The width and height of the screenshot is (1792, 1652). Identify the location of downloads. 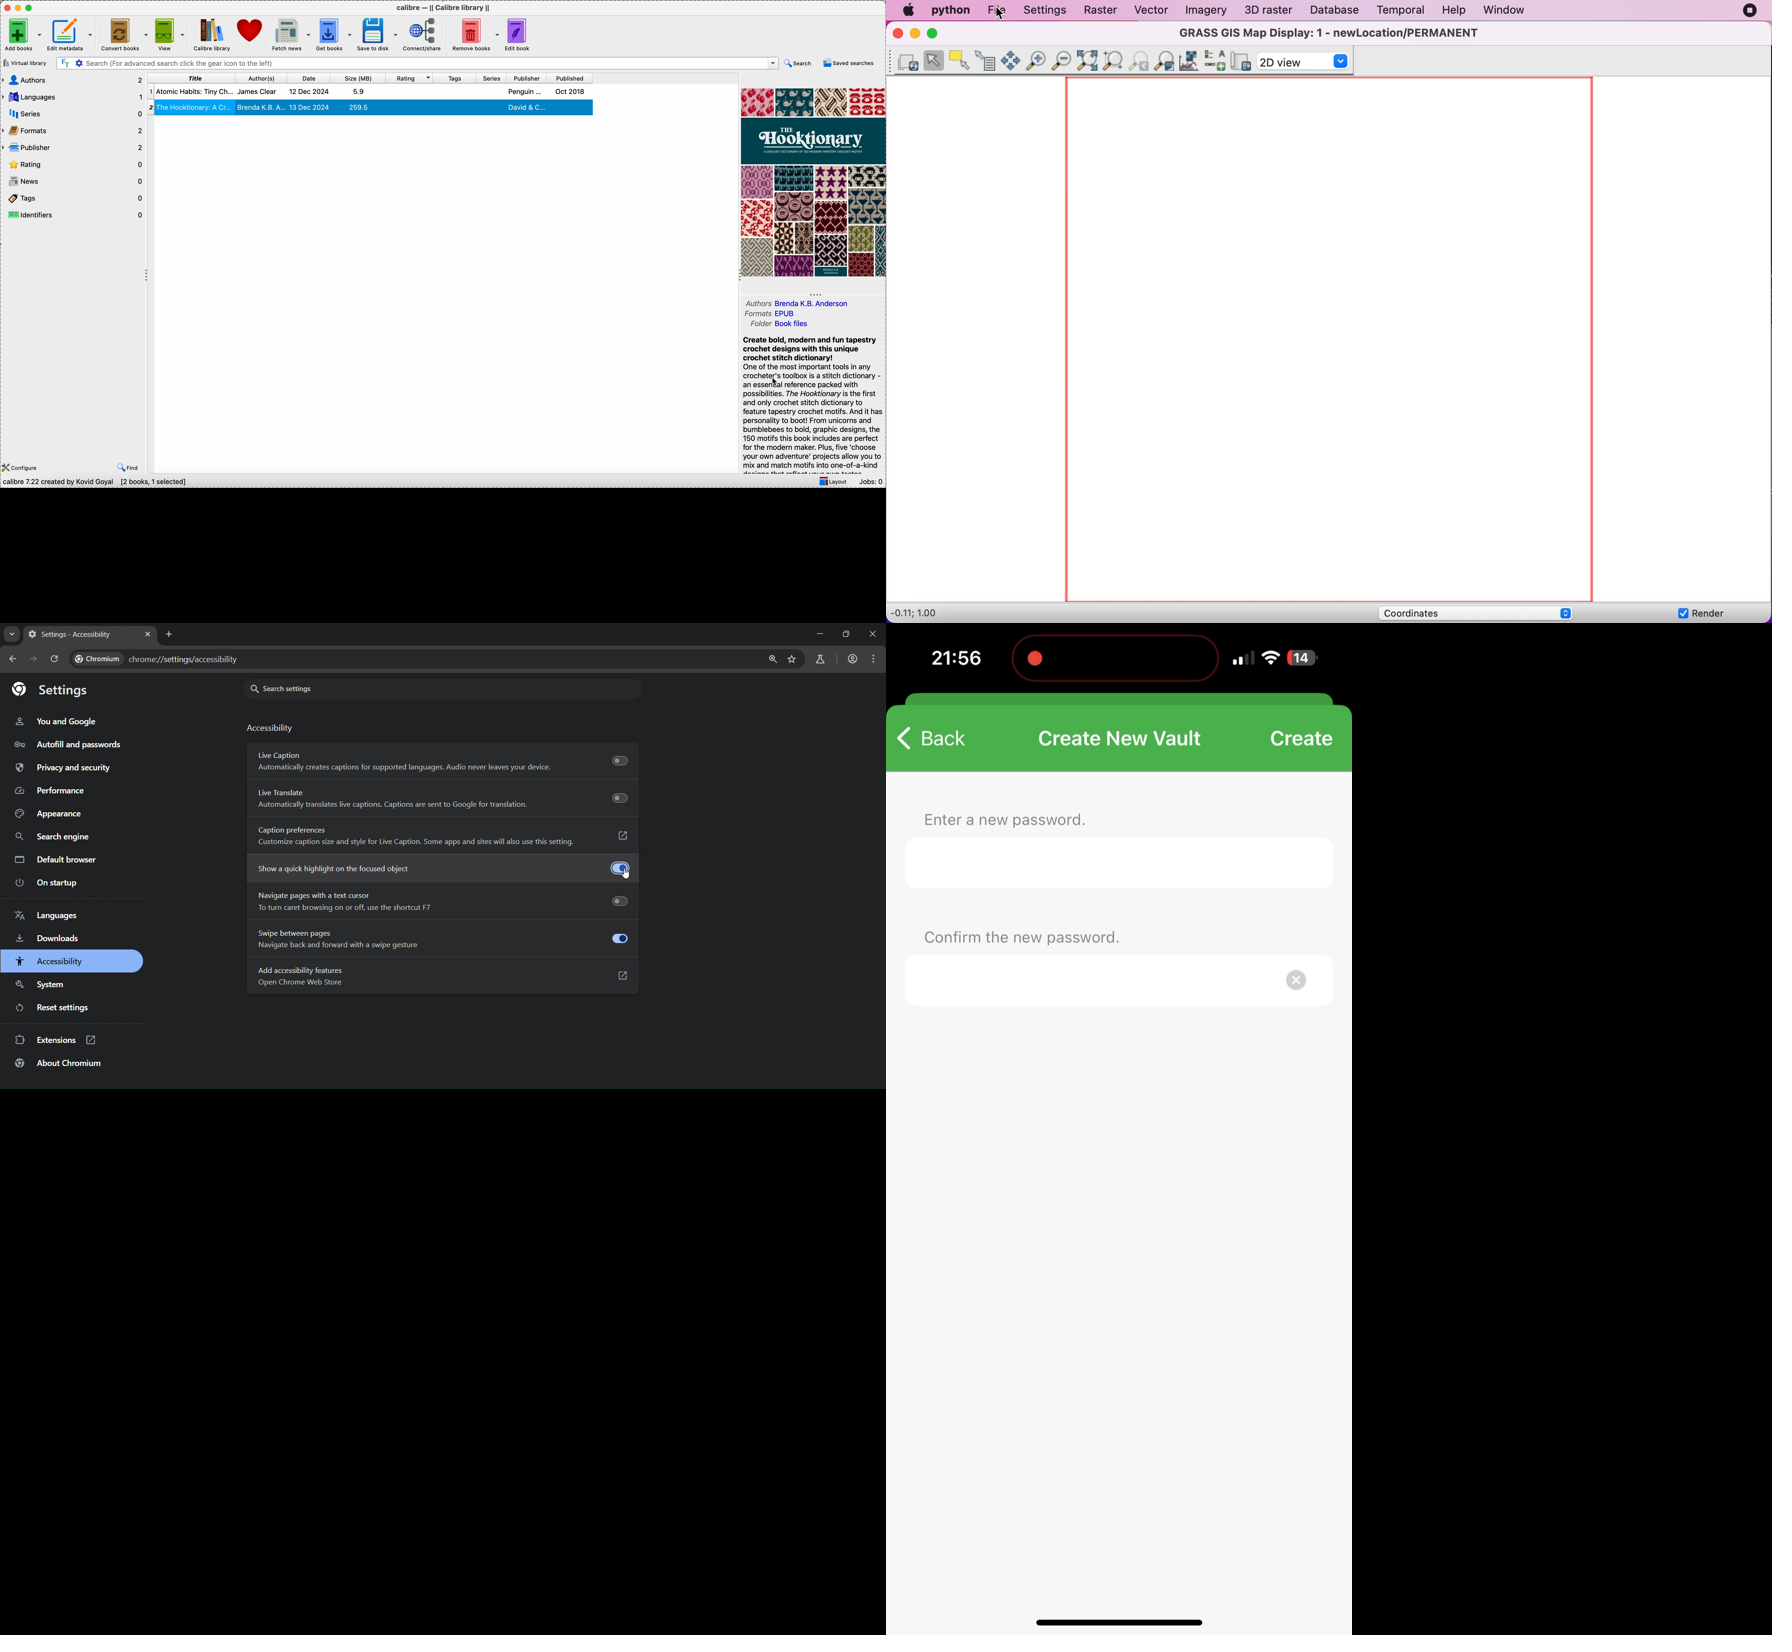
(49, 940).